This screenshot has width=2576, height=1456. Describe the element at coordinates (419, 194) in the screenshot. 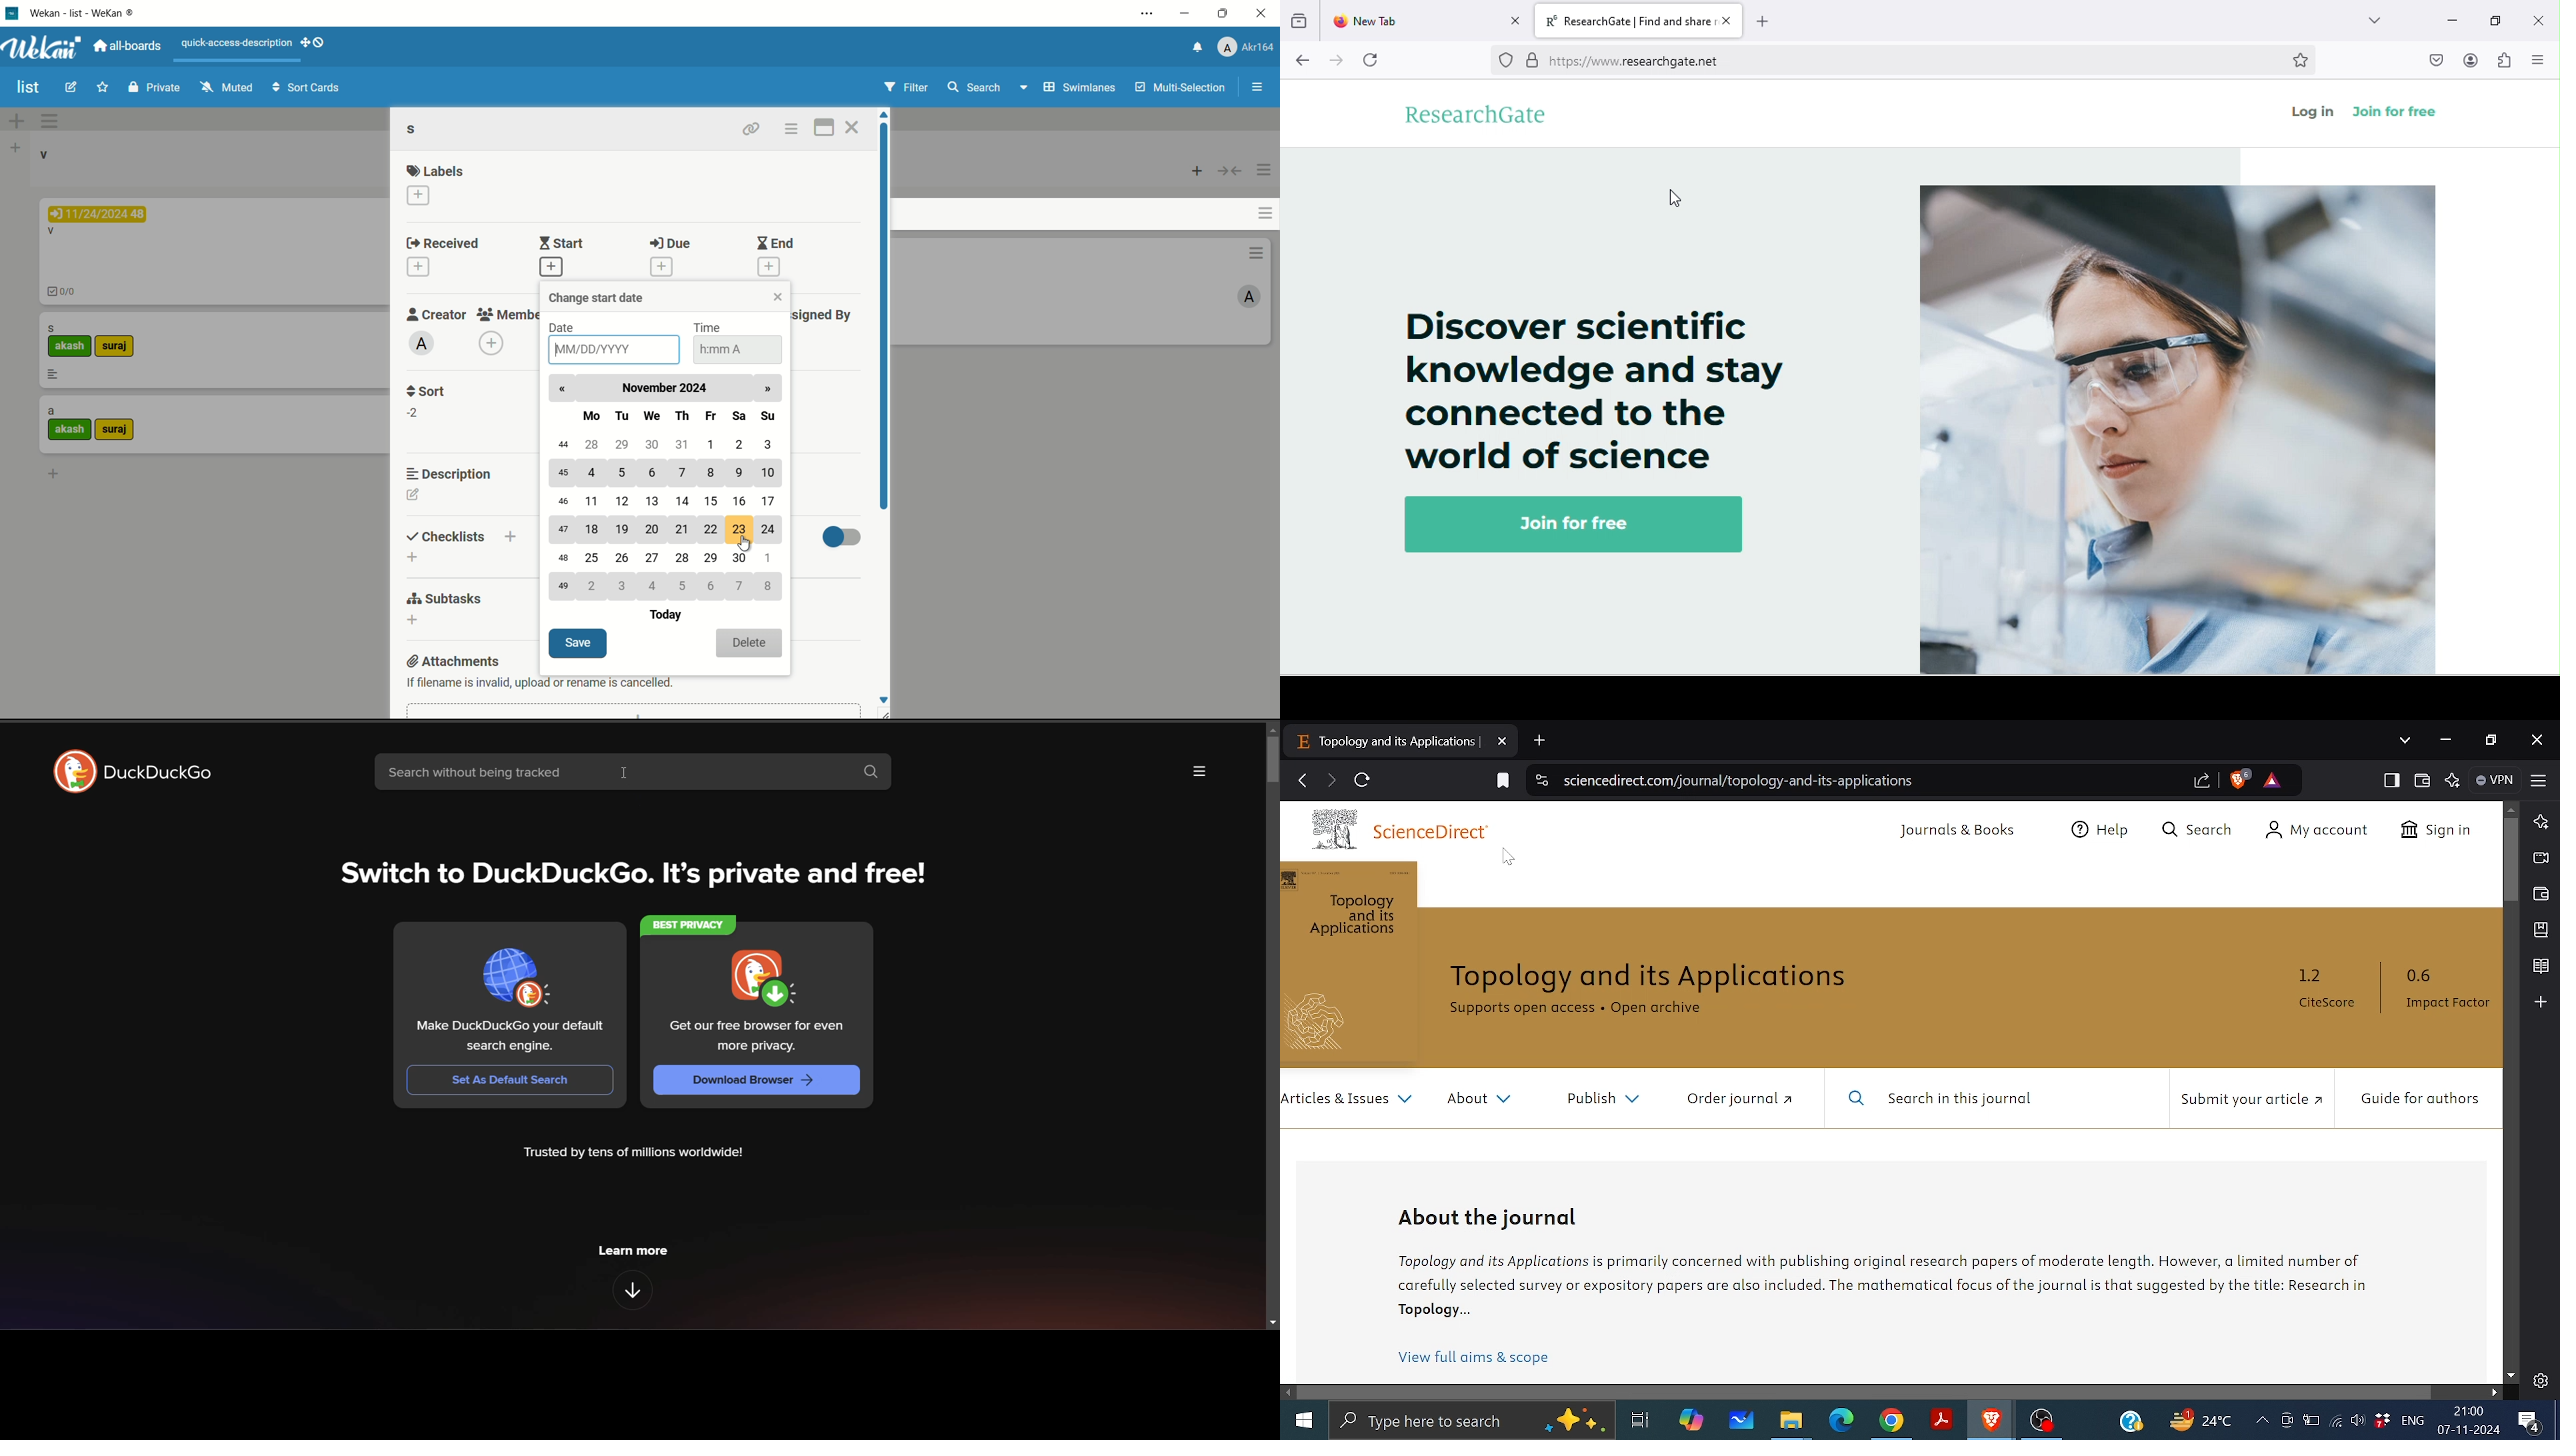

I see `add label` at that location.